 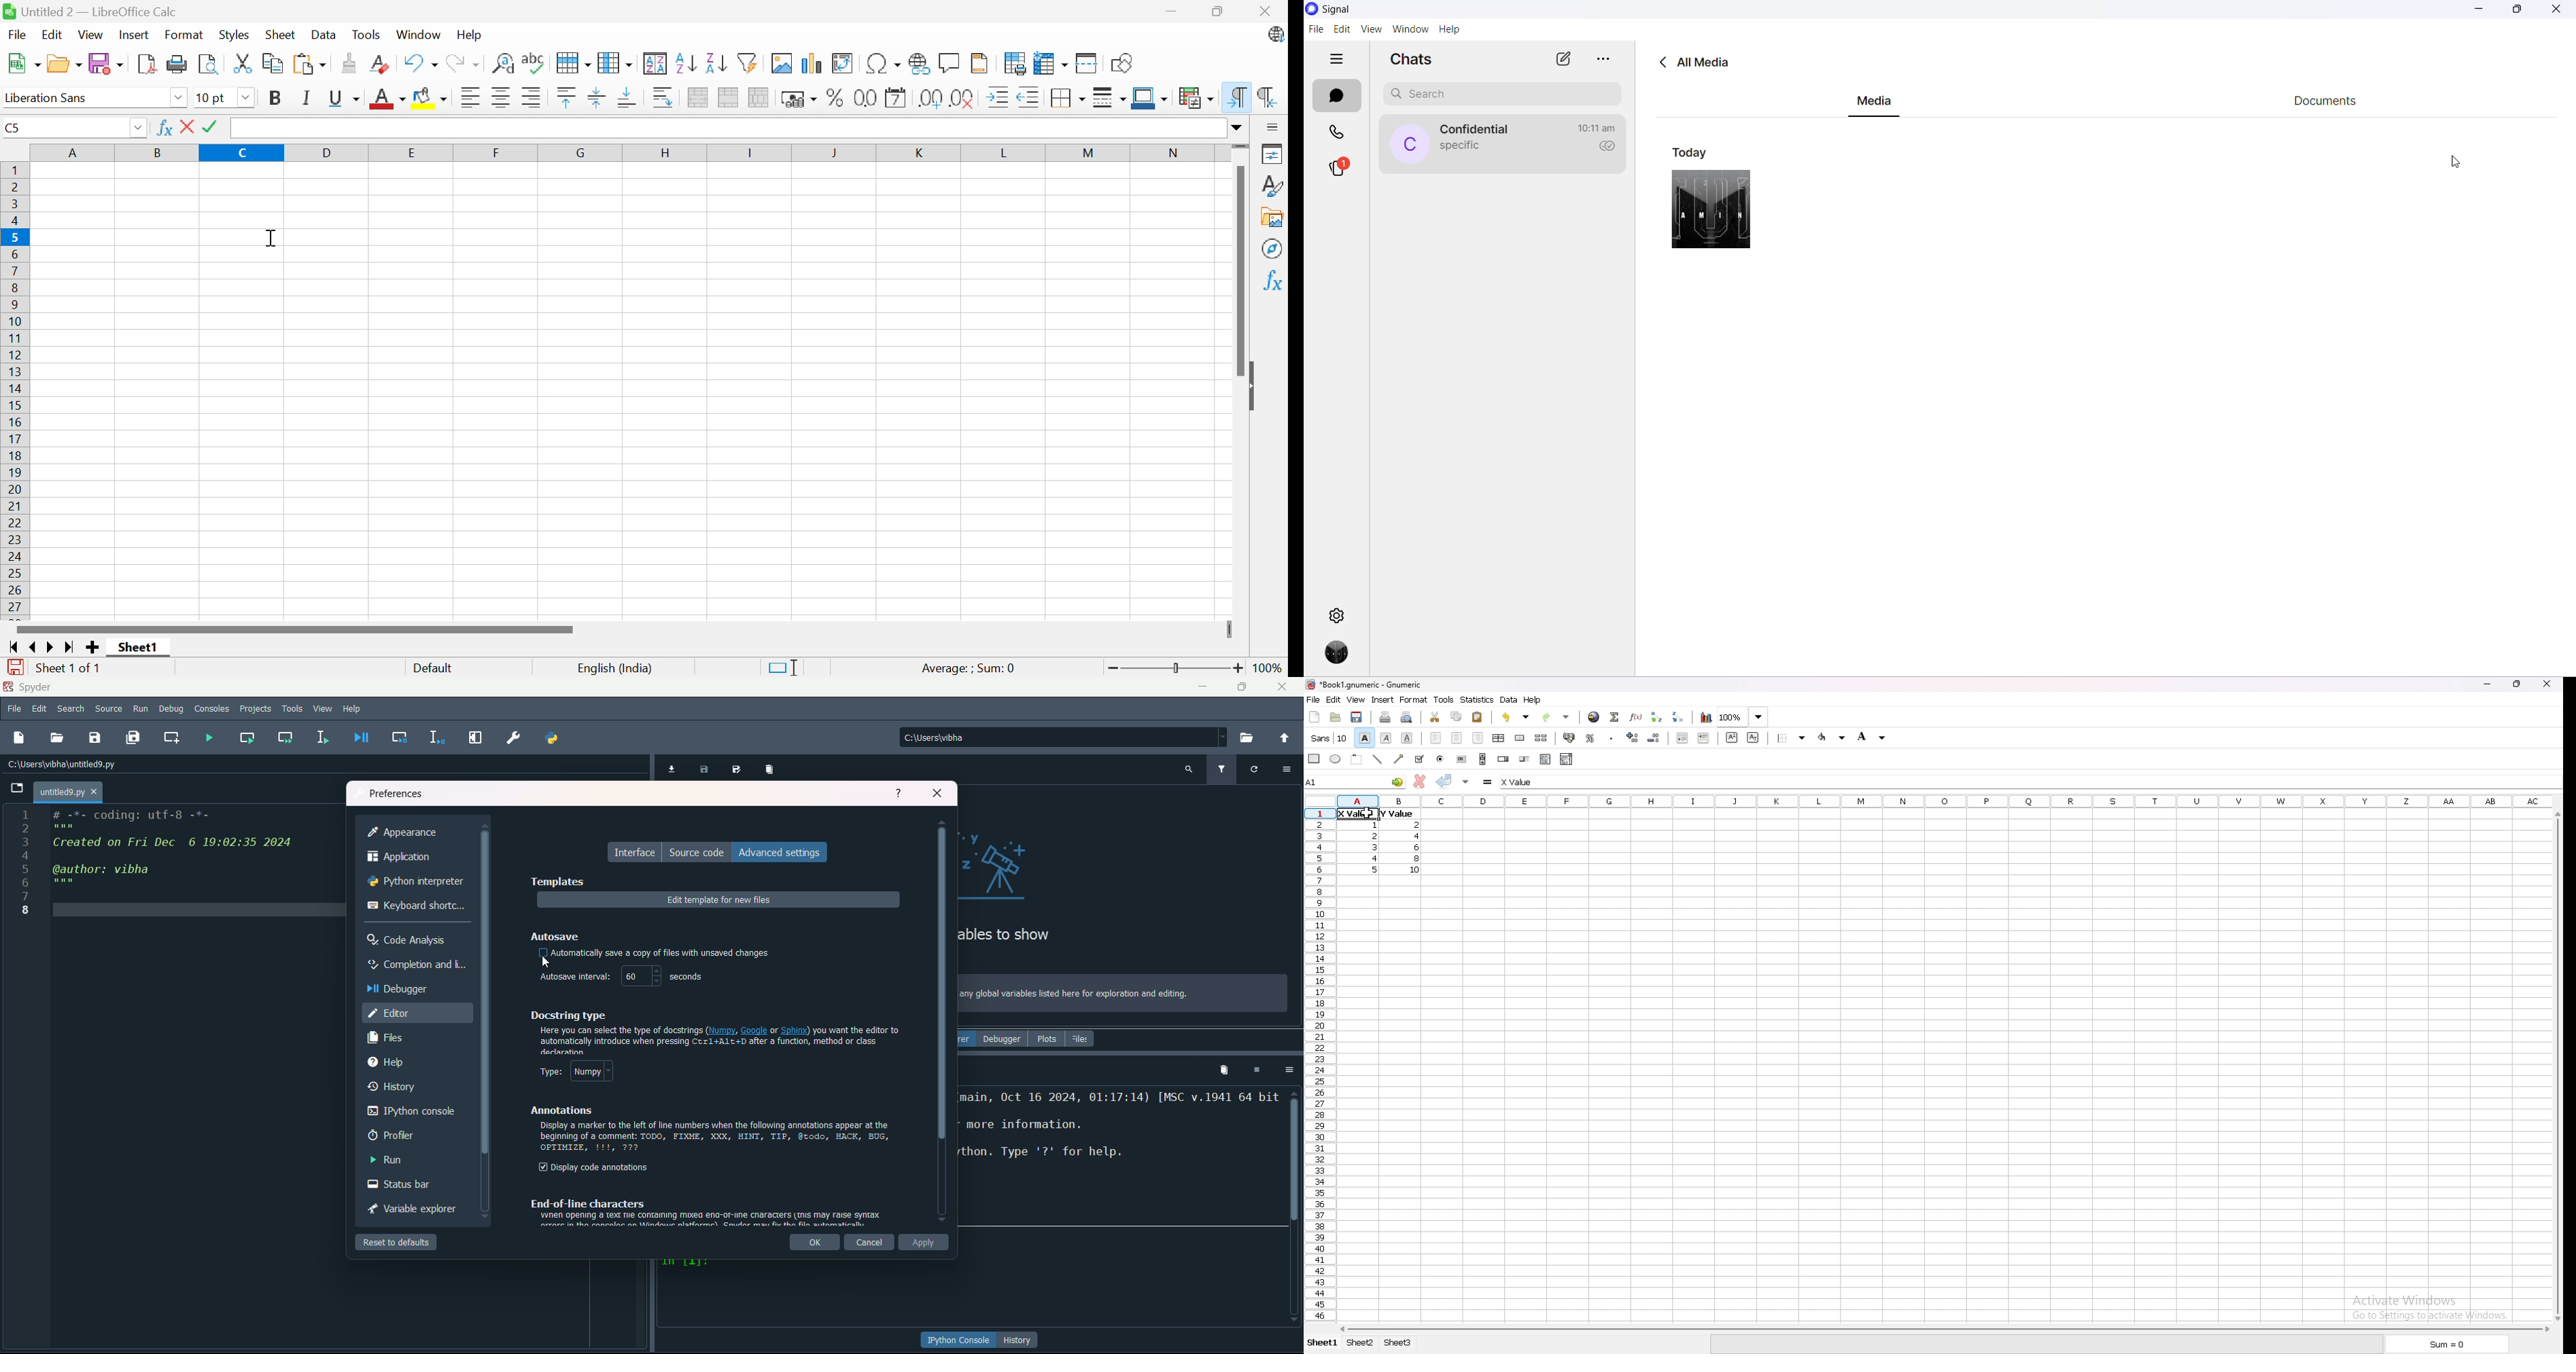 What do you see at coordinates (397, 792) in the screenshot?
I see `preferences` at bounding box center [397, 792].